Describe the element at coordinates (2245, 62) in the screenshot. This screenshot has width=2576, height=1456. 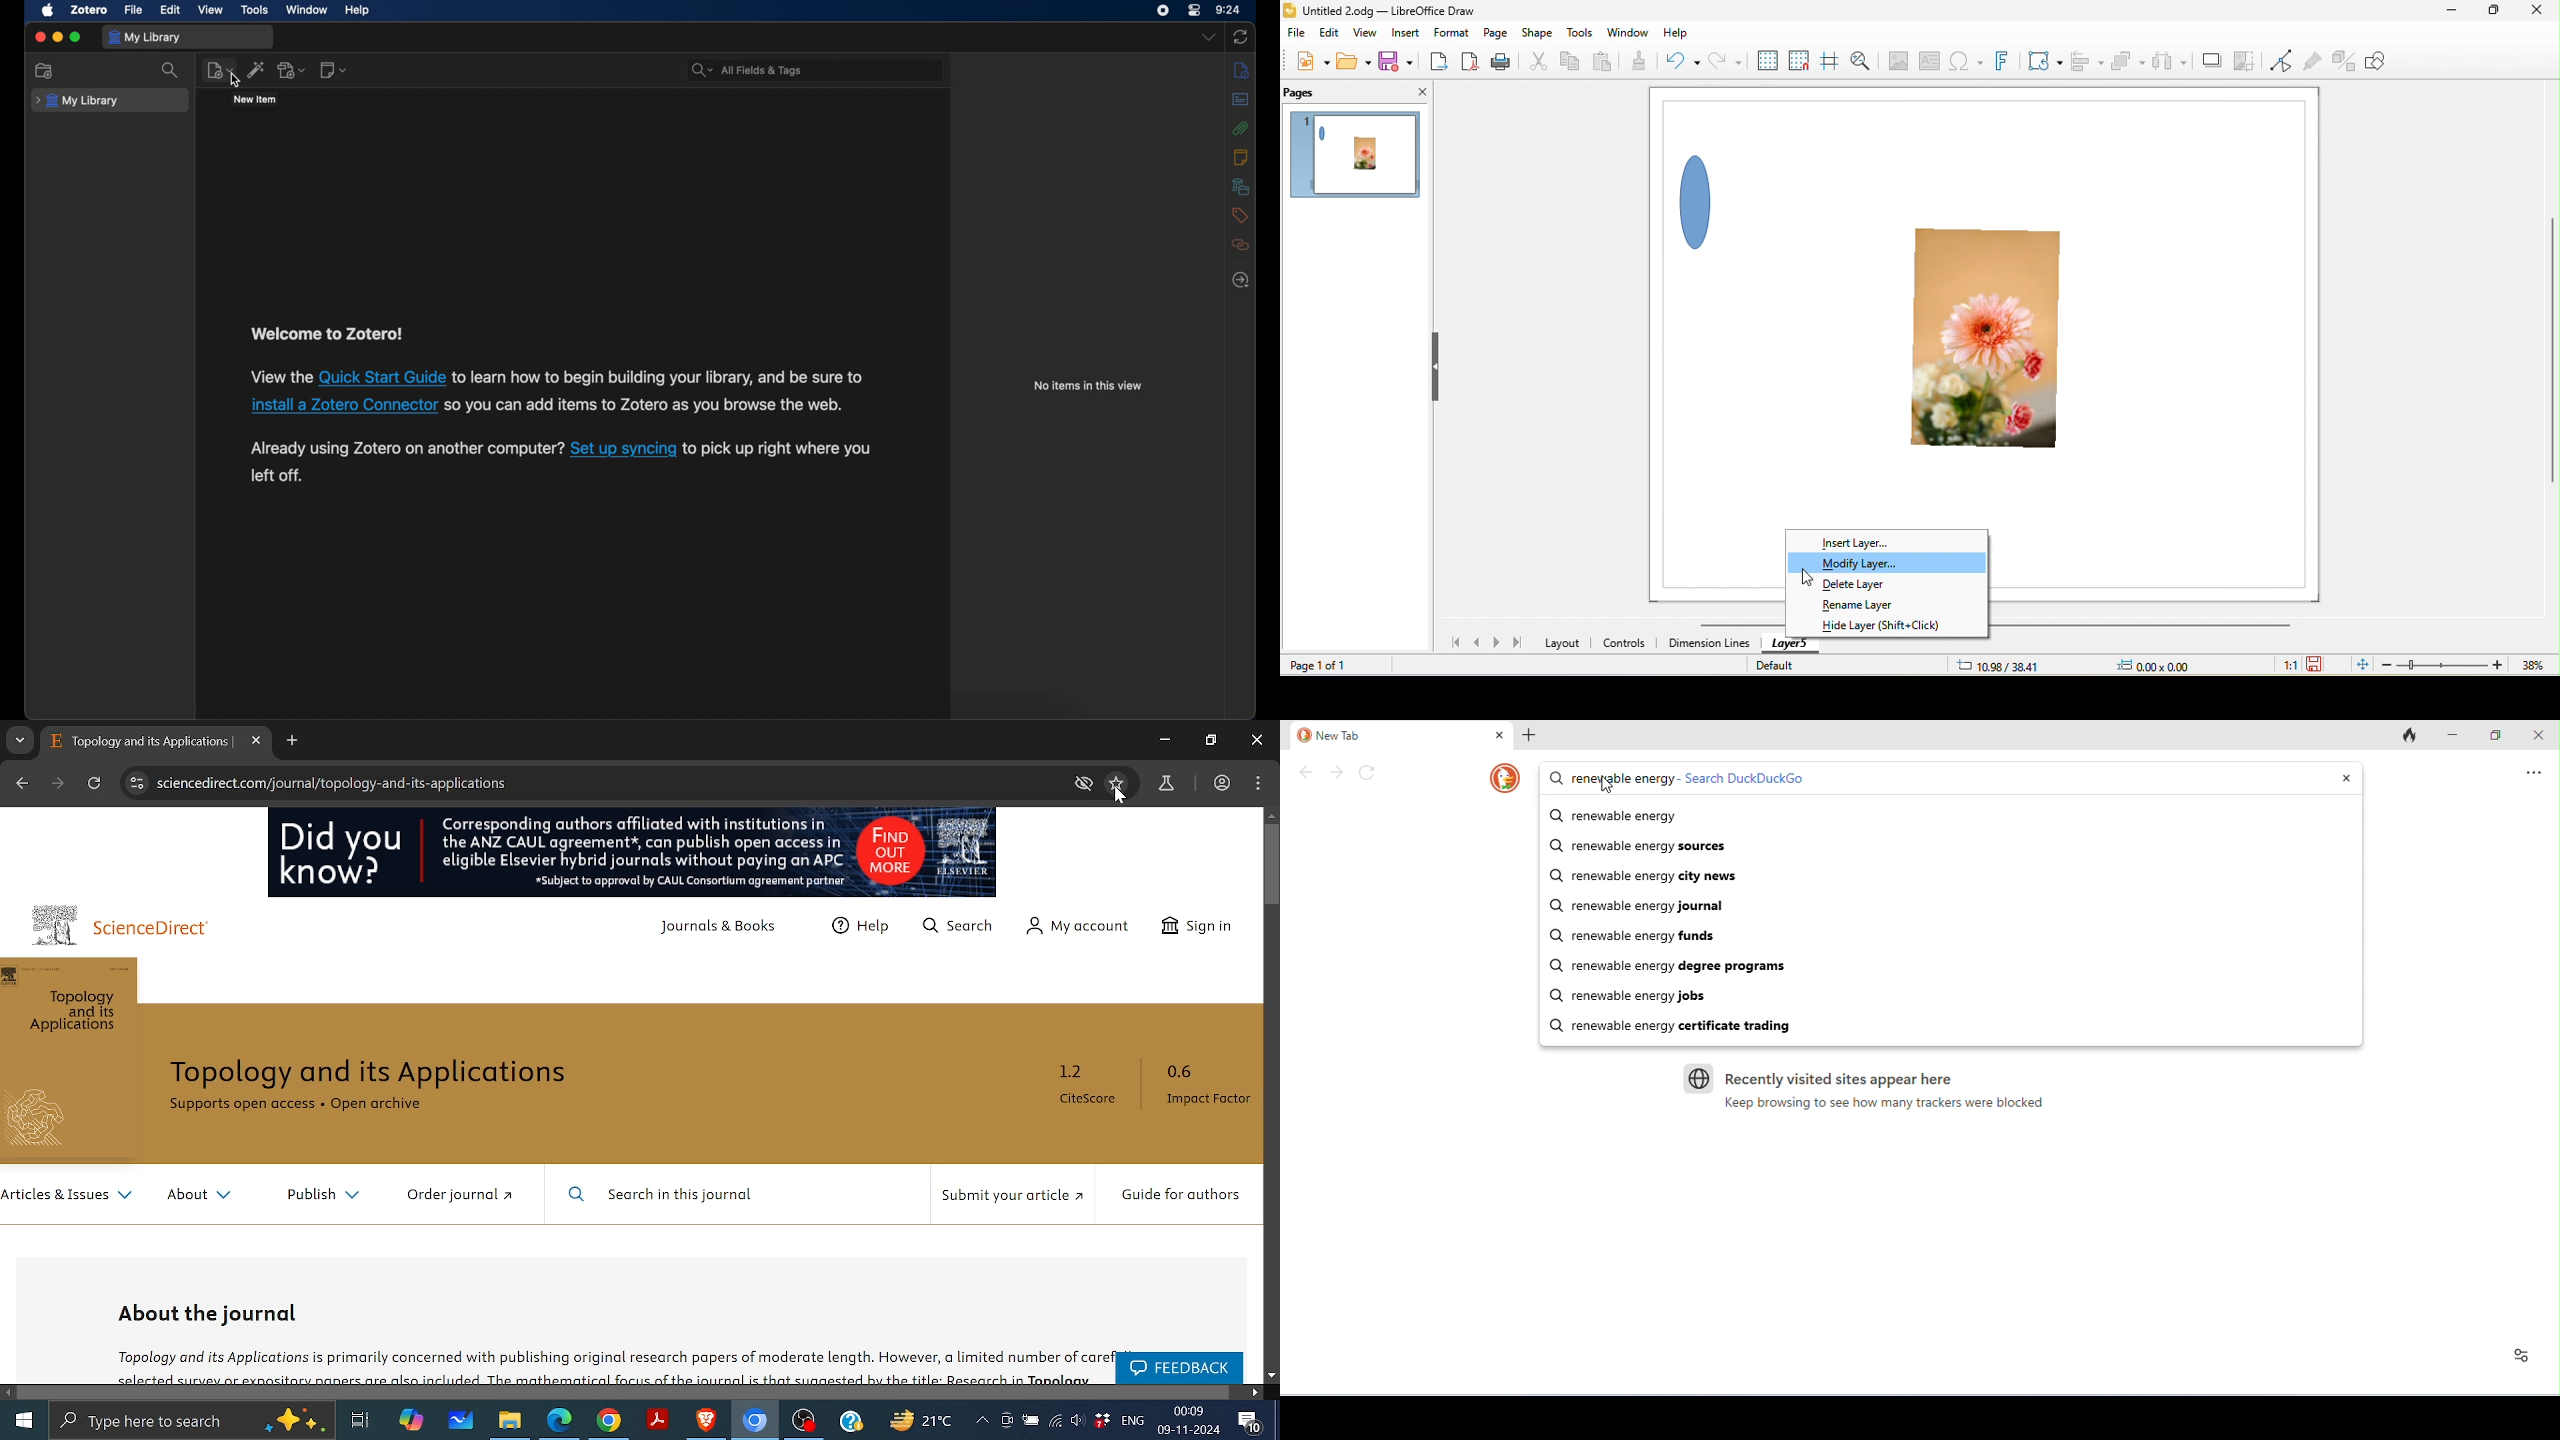
I see `crop image` at that location.